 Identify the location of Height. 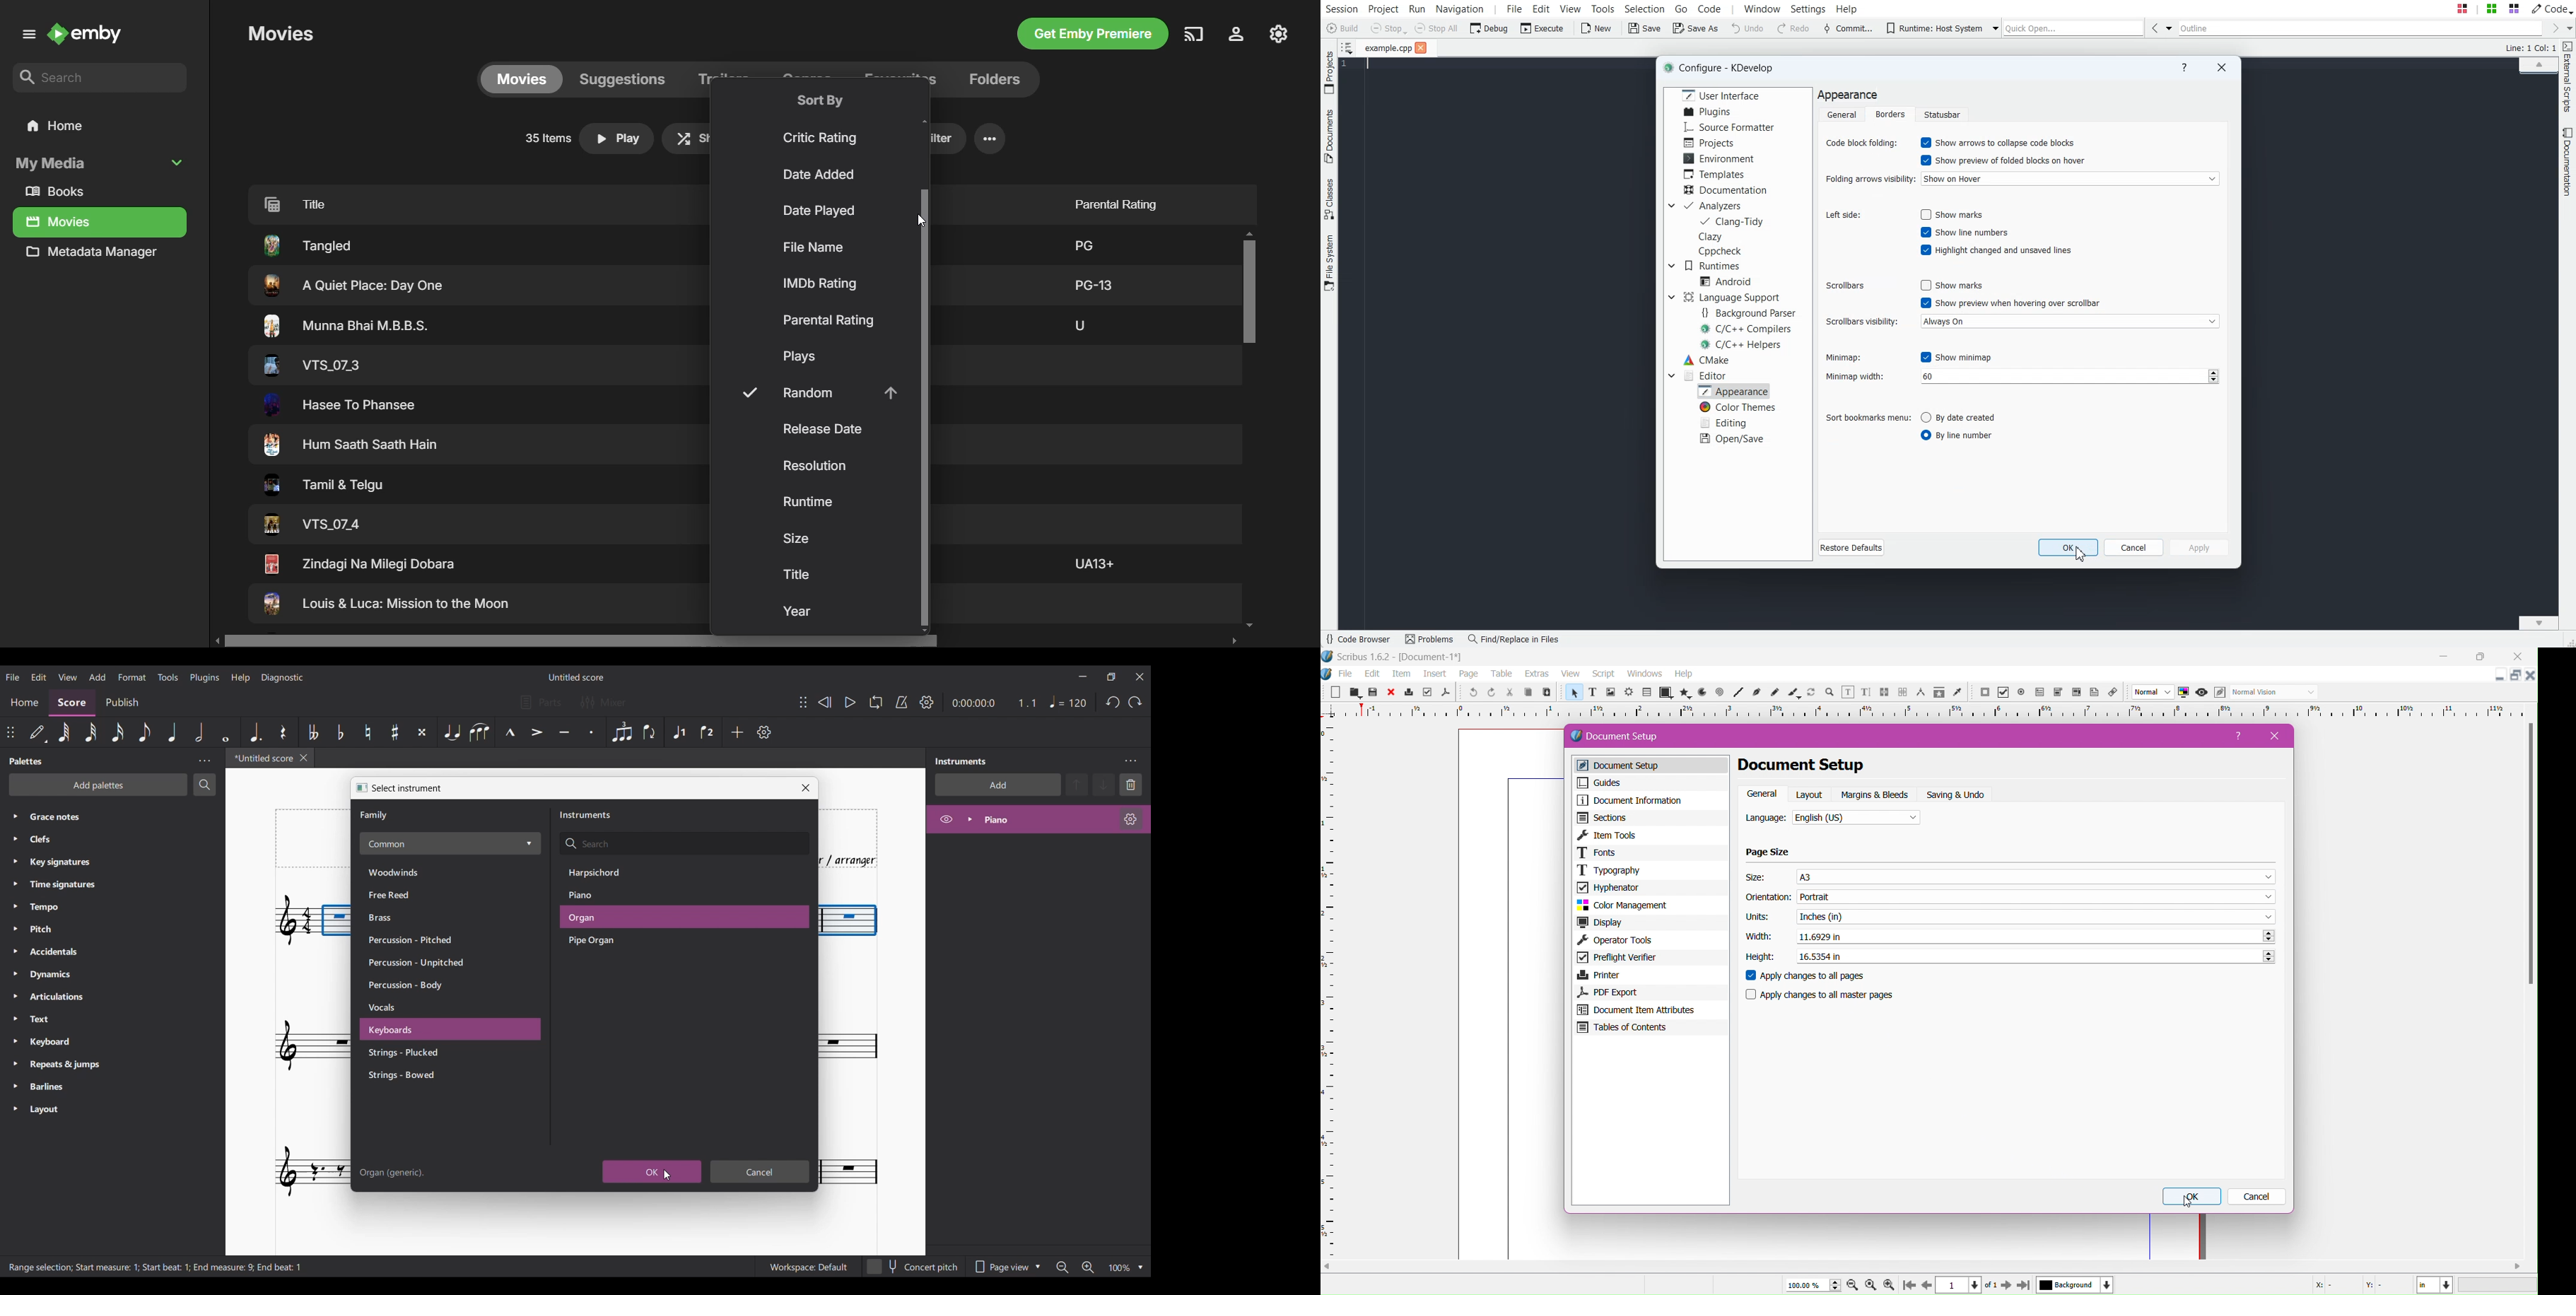
(1760, 957).